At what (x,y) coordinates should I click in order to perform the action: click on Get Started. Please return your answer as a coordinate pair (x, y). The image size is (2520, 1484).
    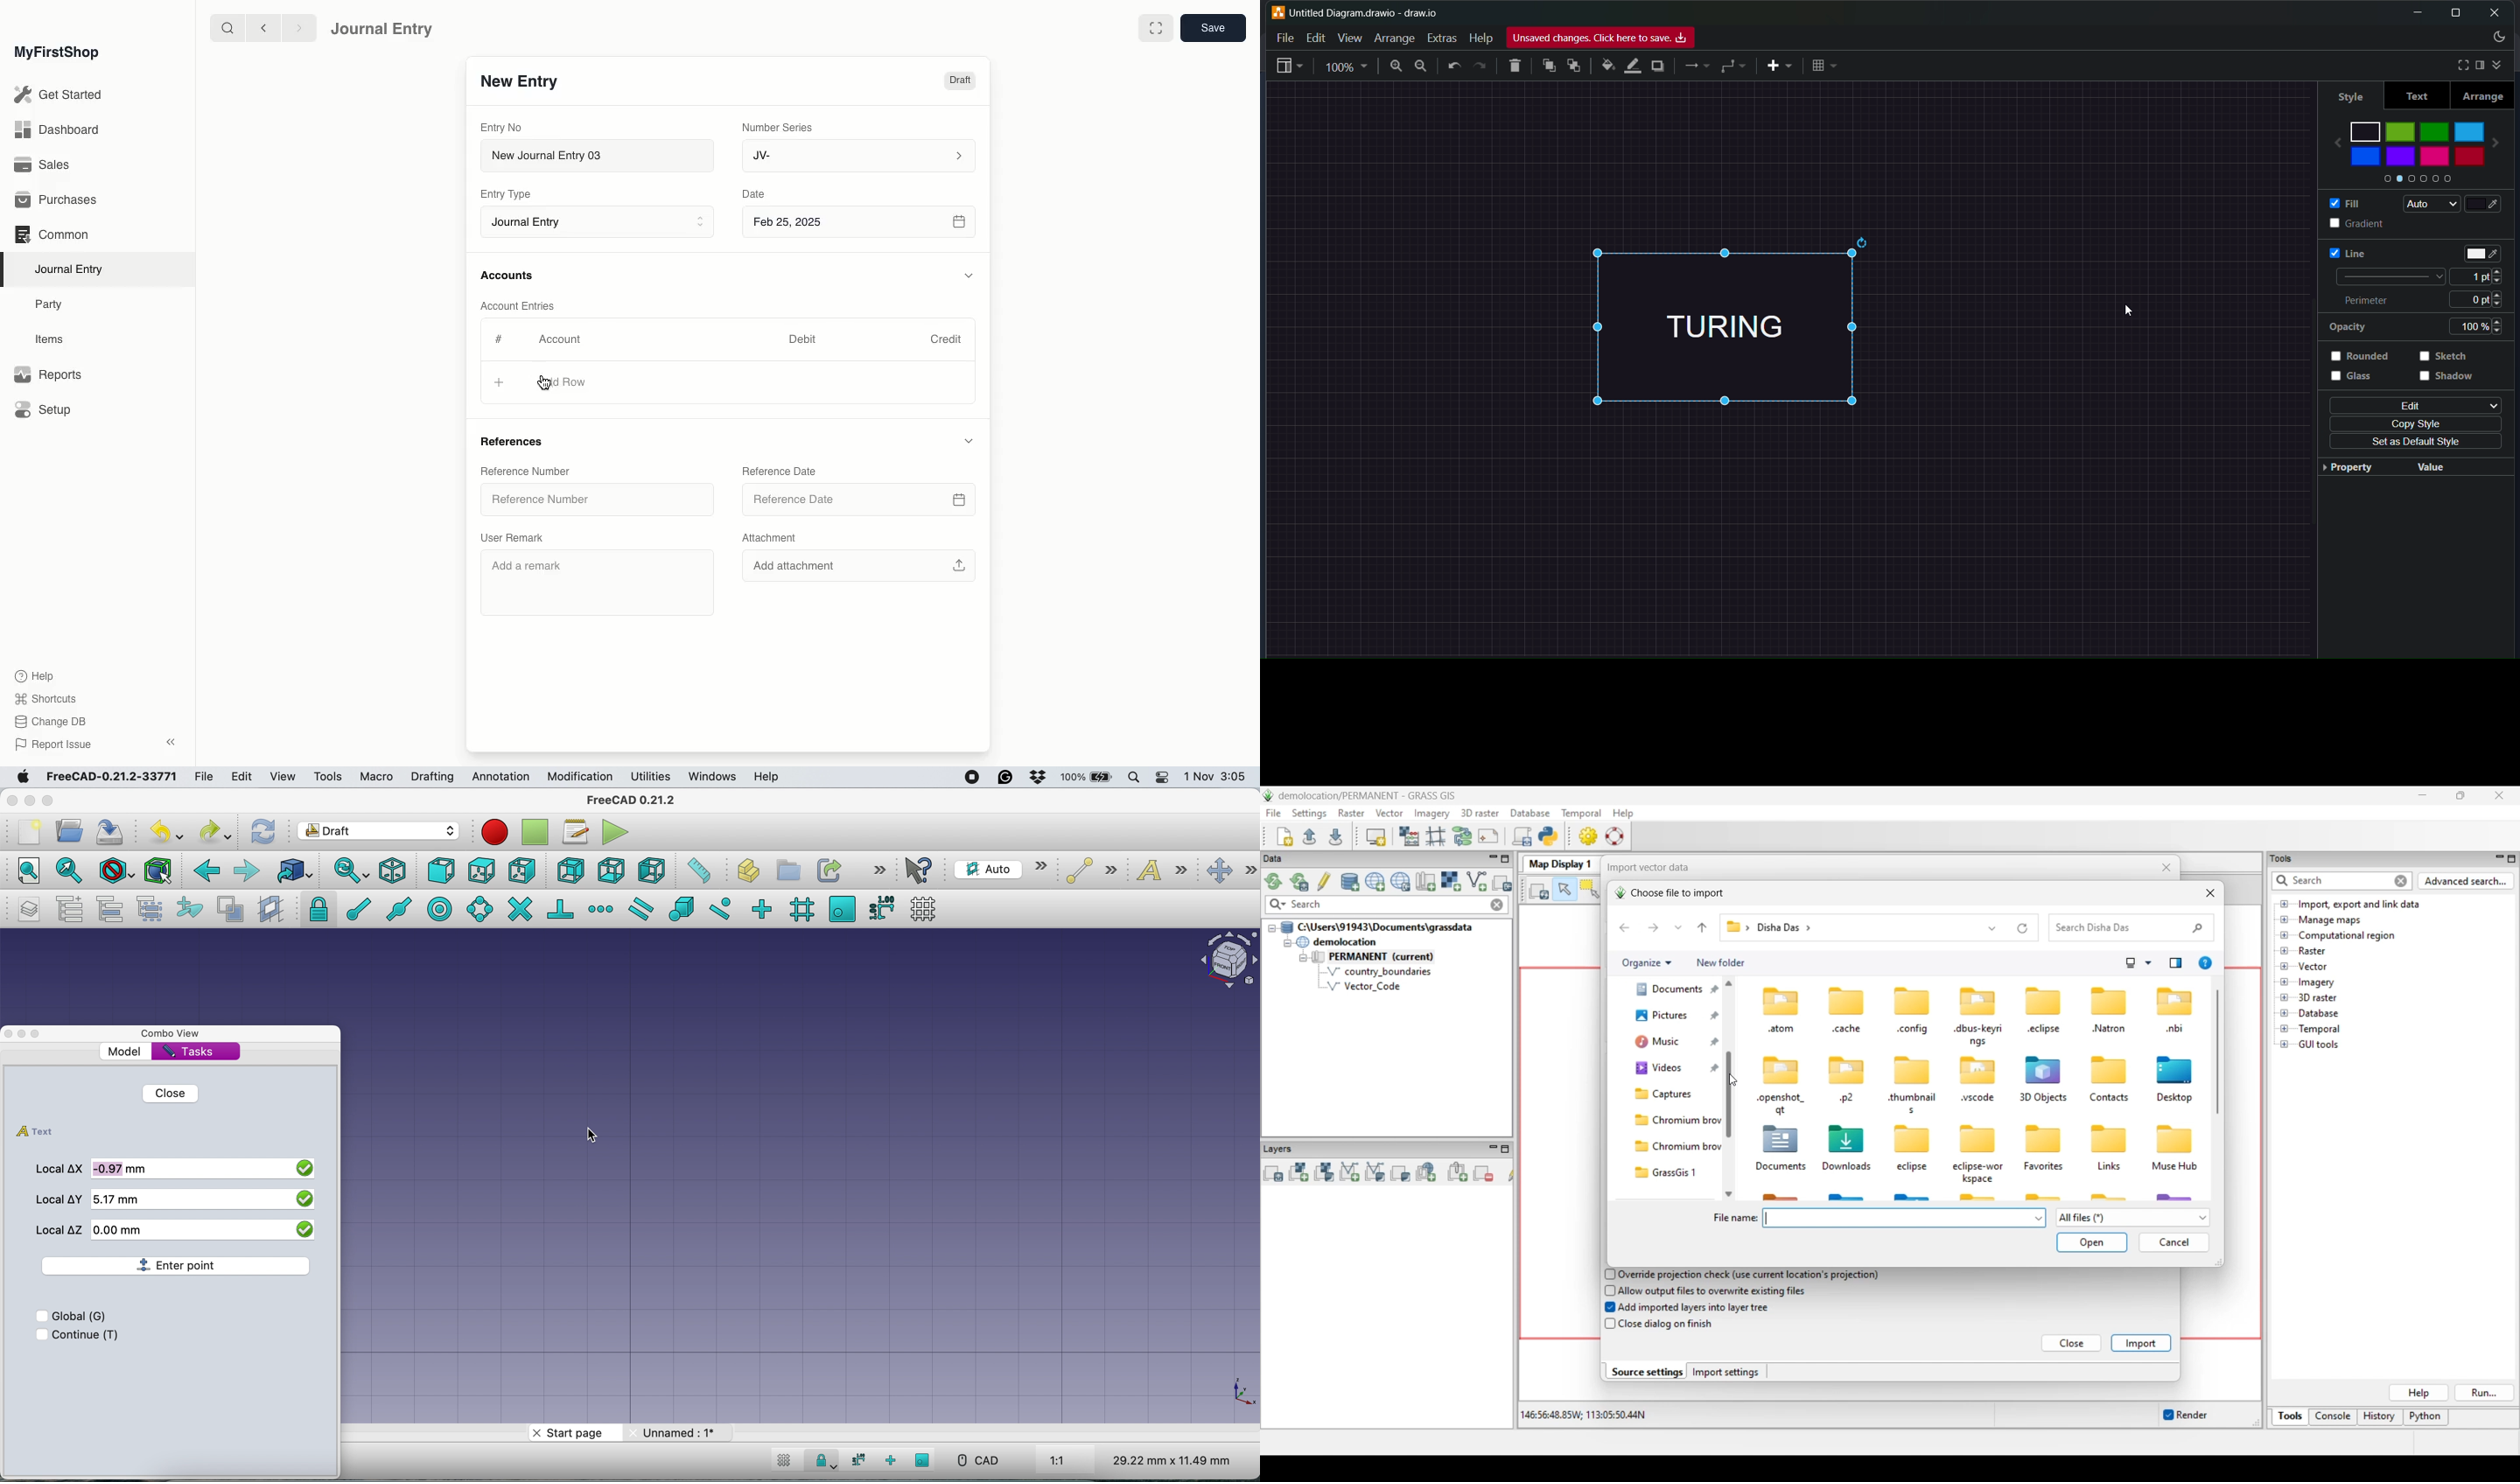
    Looking at the image, I should click on (60, 95).